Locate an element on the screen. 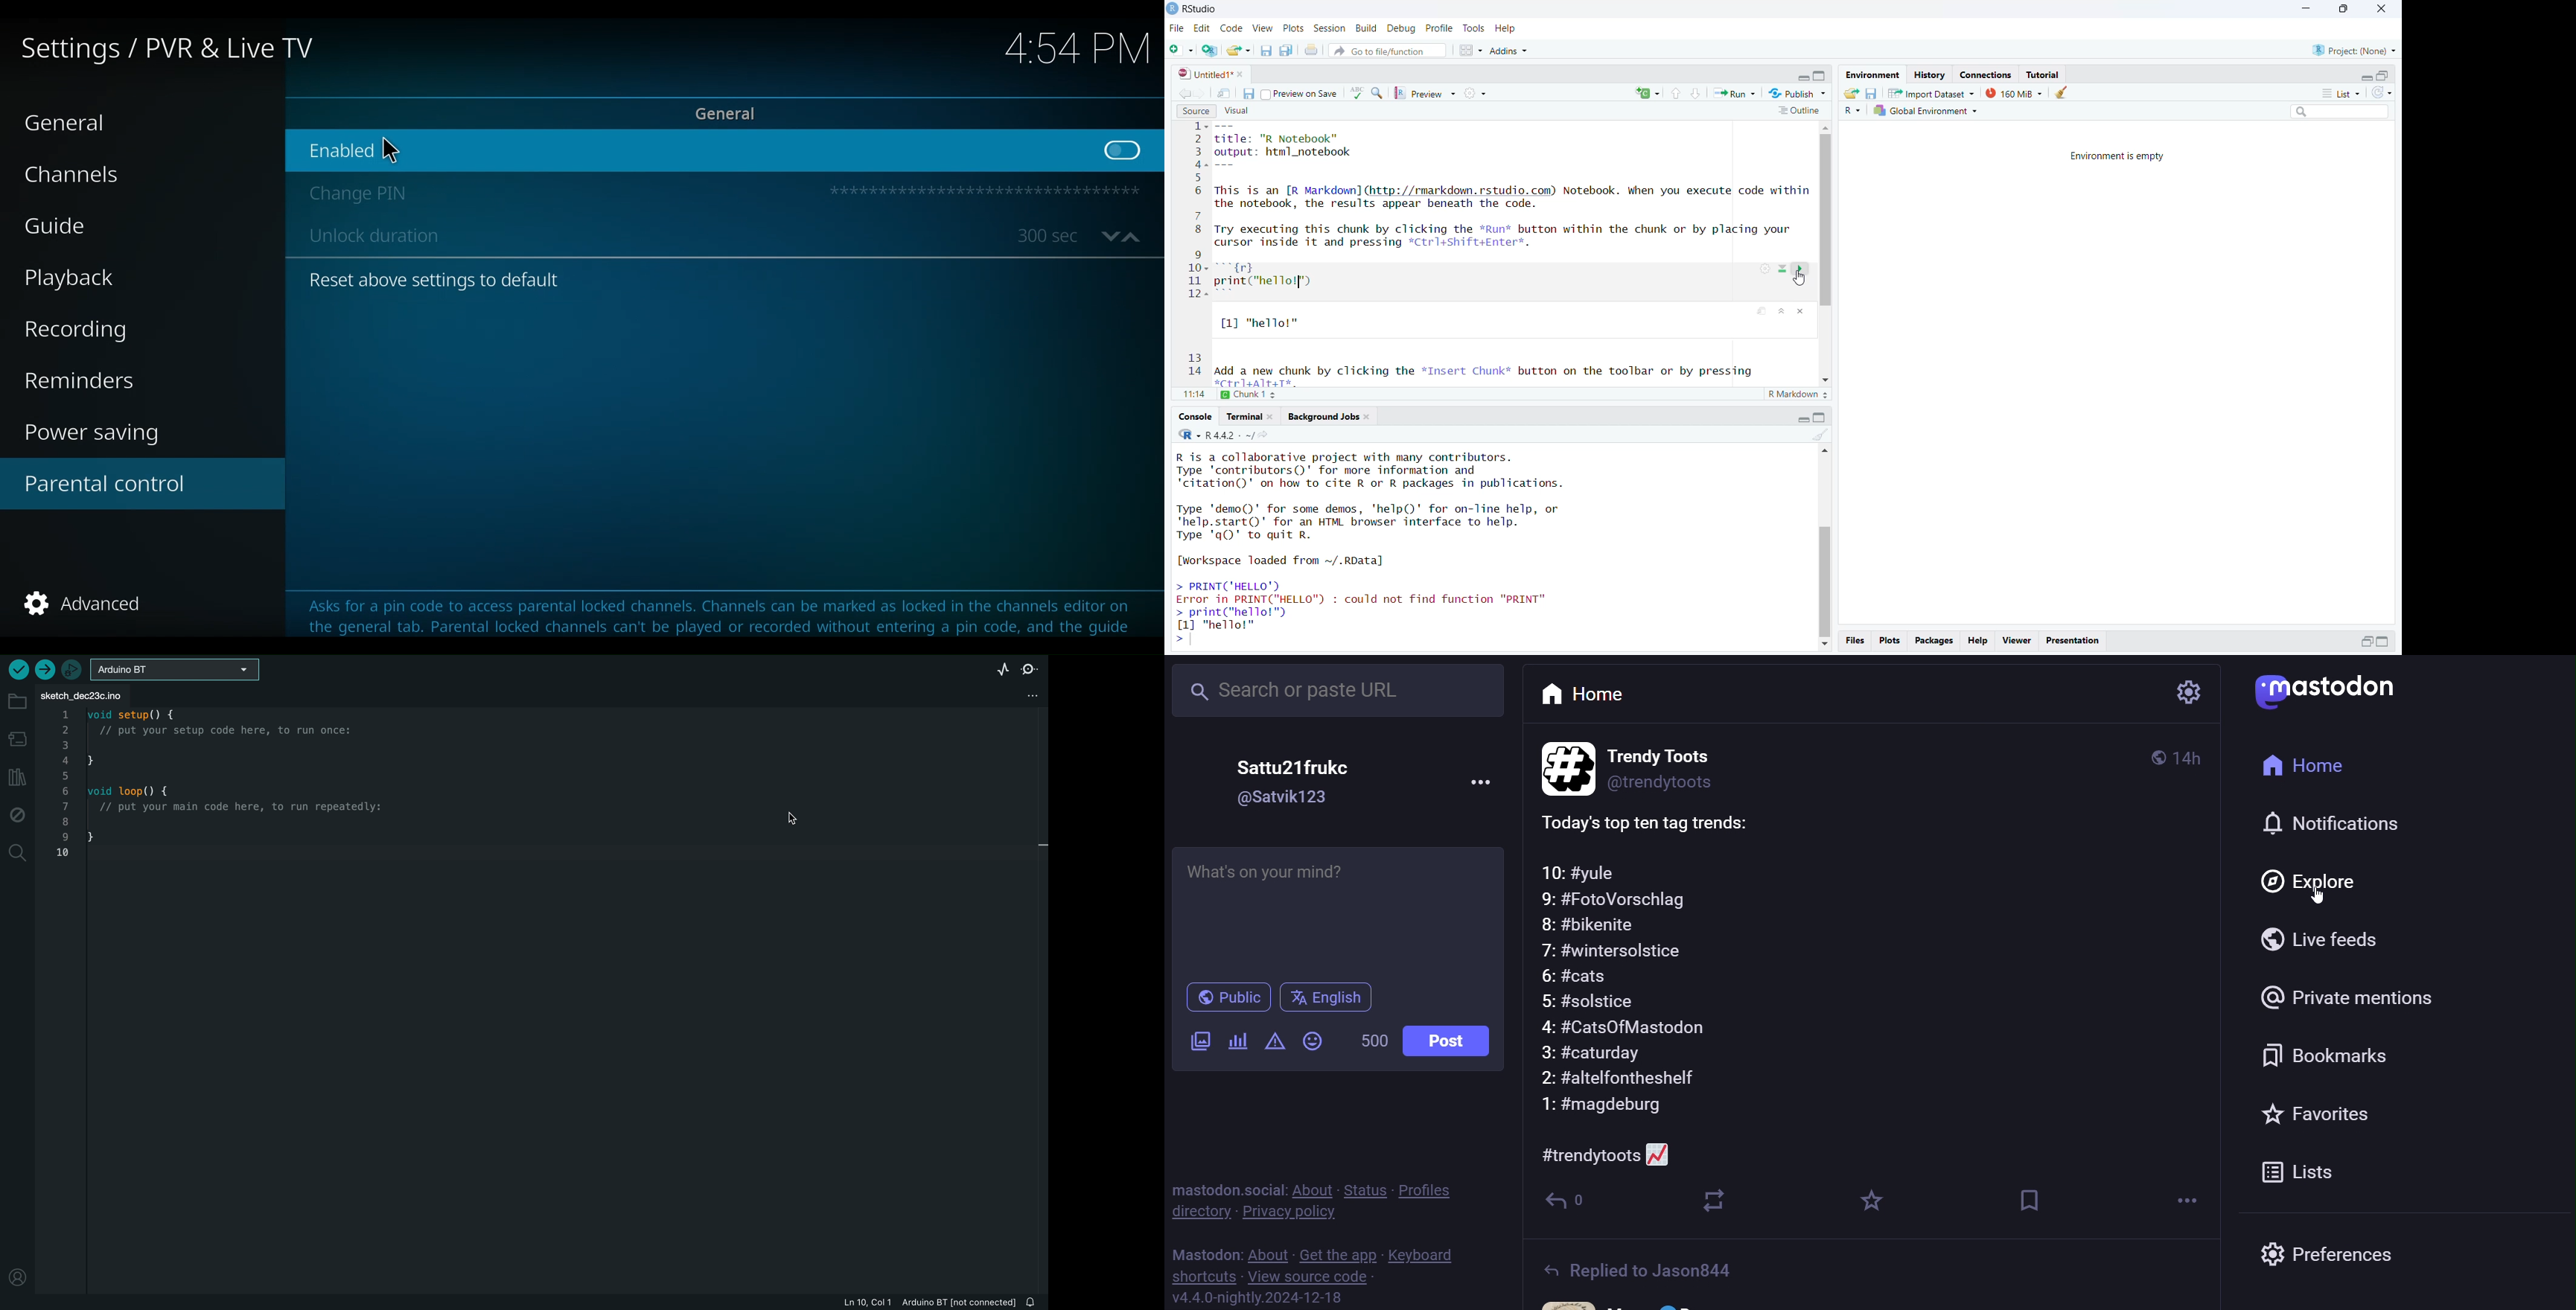  preview on save is located at coordinates (1300, 95).